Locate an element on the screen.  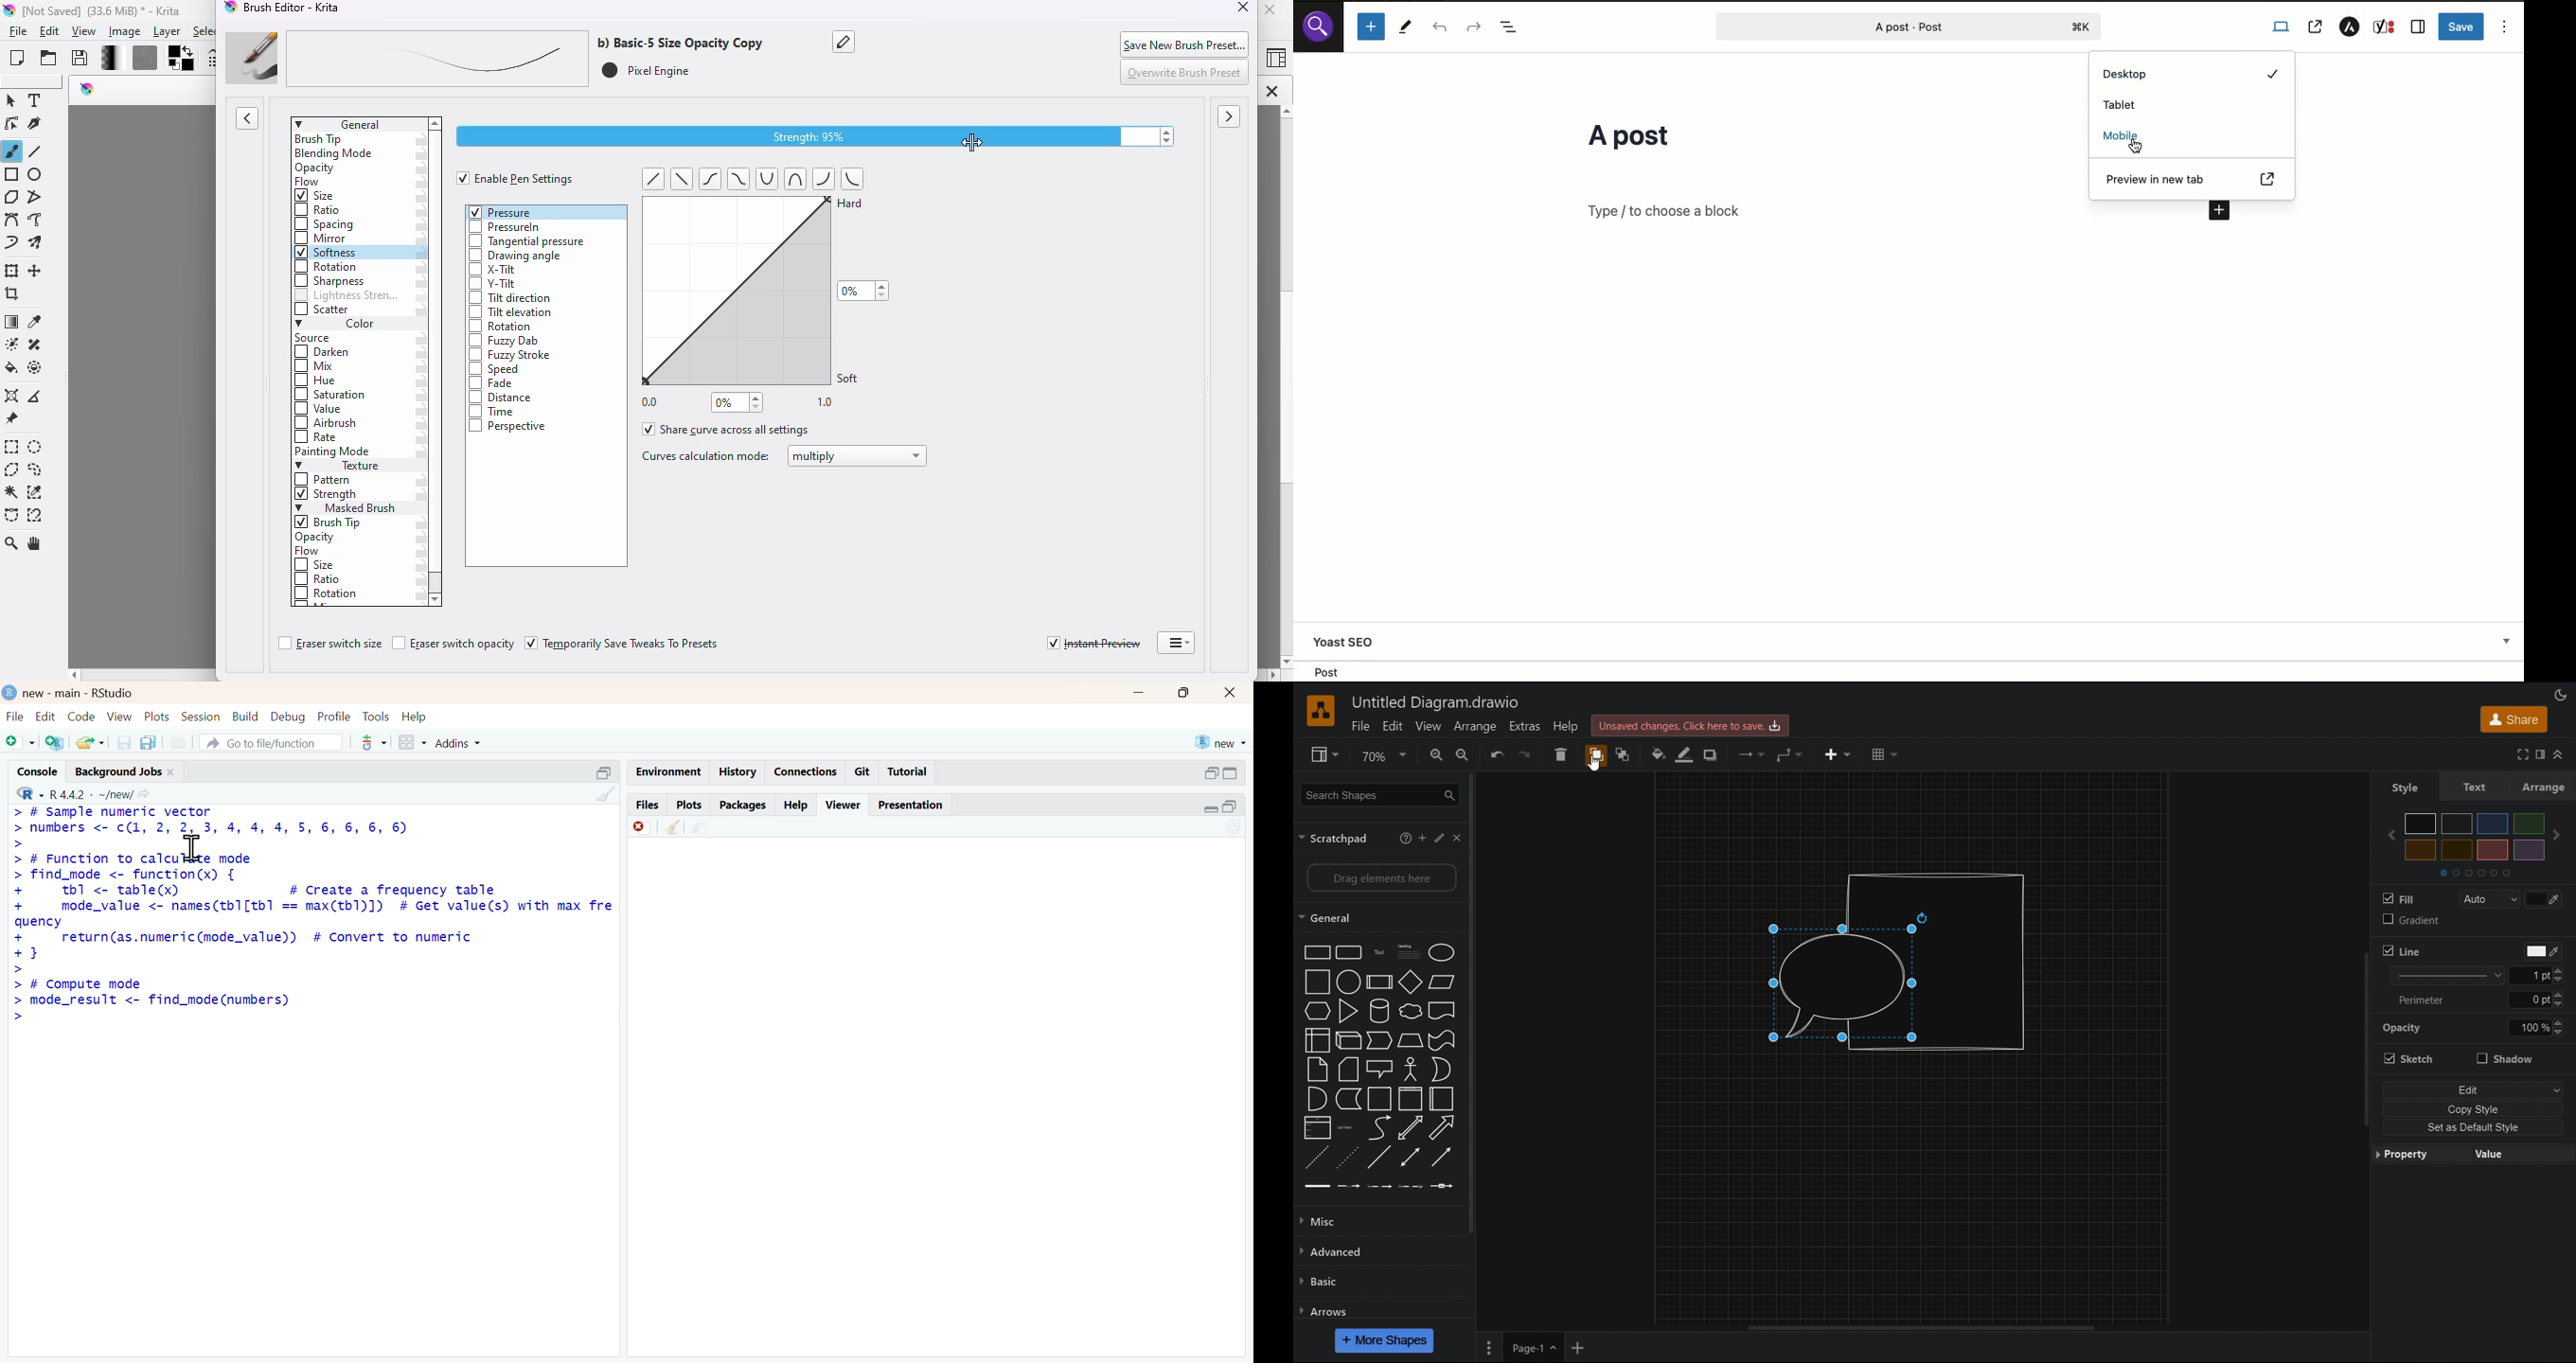
Step is located at coordinates (1379, 1040).